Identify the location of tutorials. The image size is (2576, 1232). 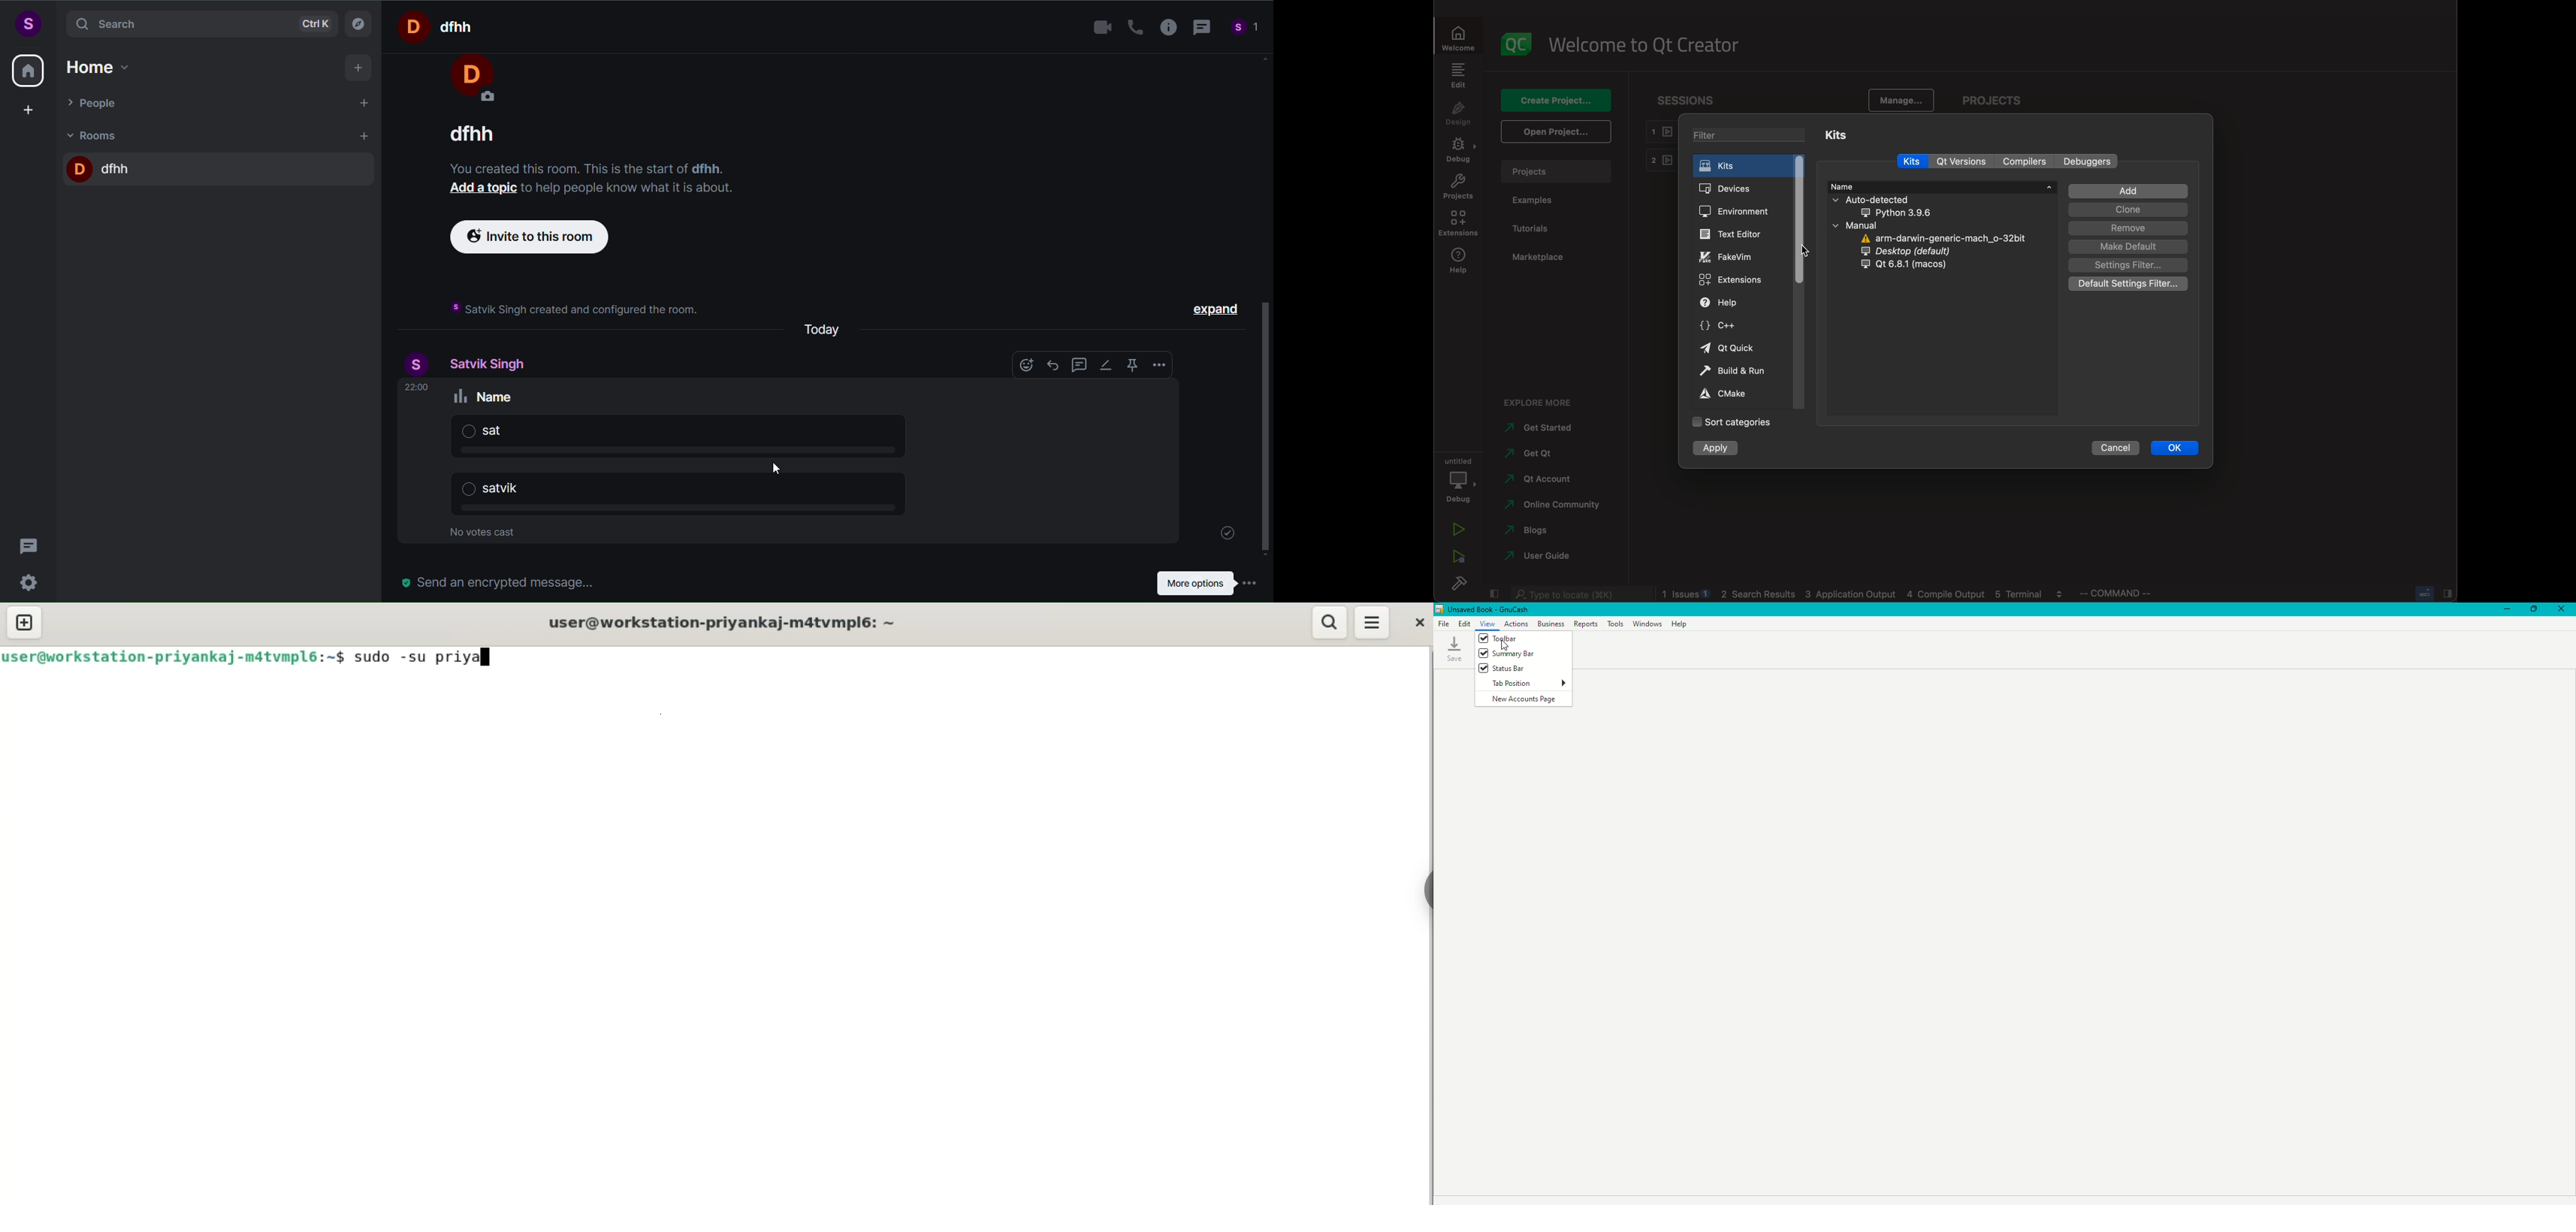
(1533, 229).